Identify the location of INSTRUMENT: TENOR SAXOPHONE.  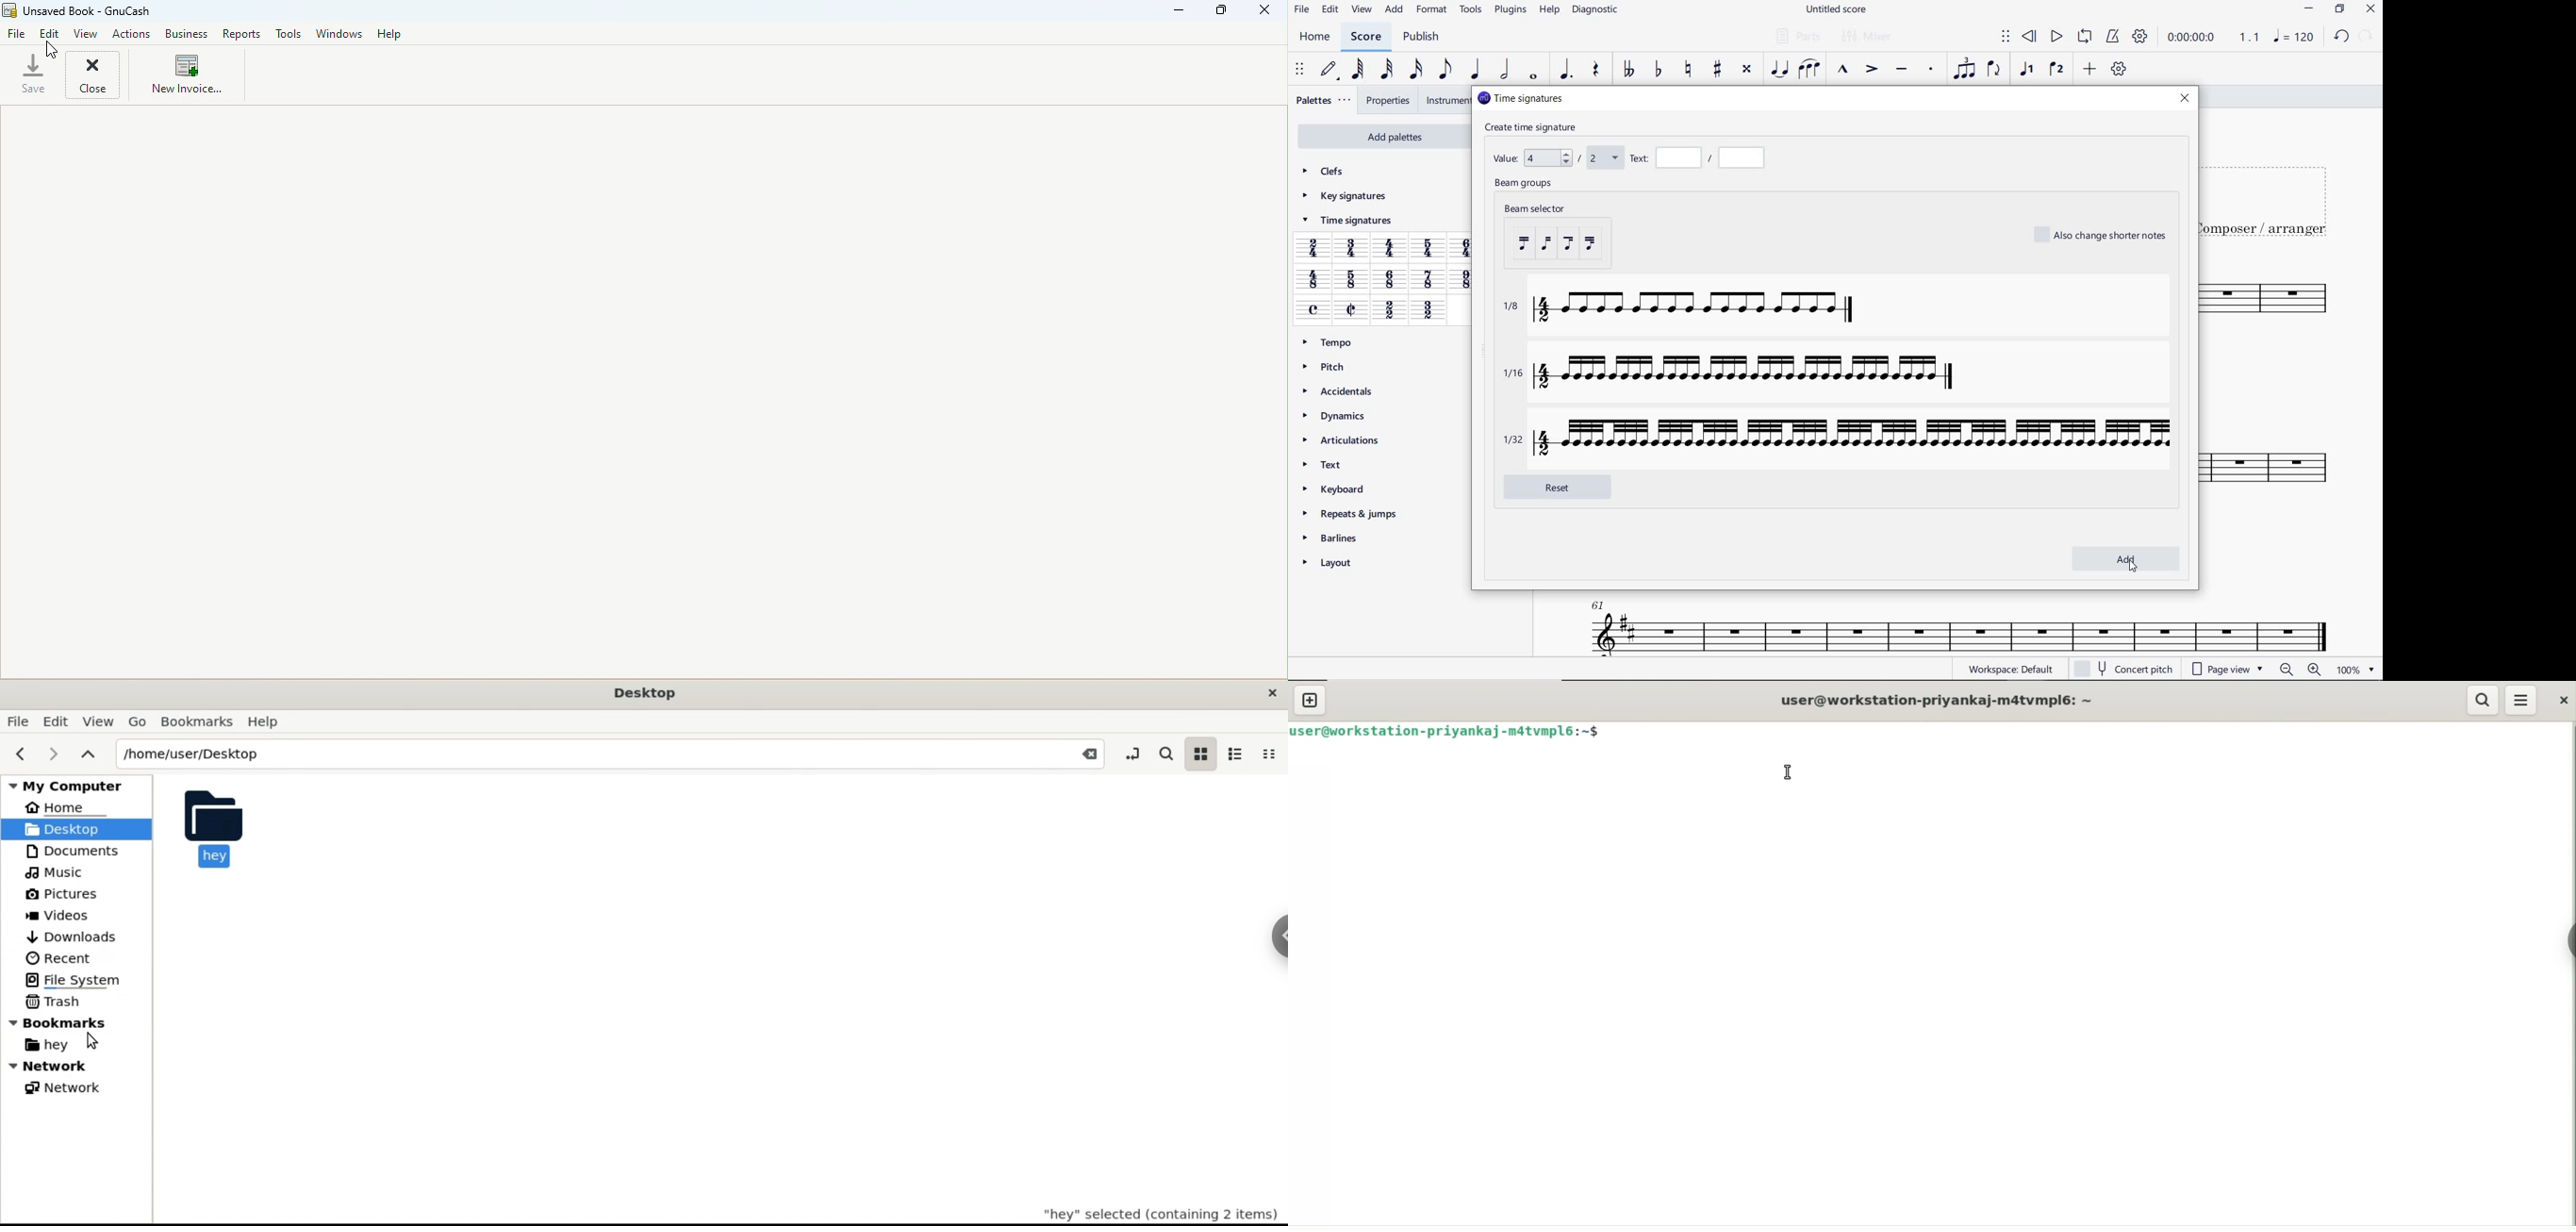
(2273, 394).